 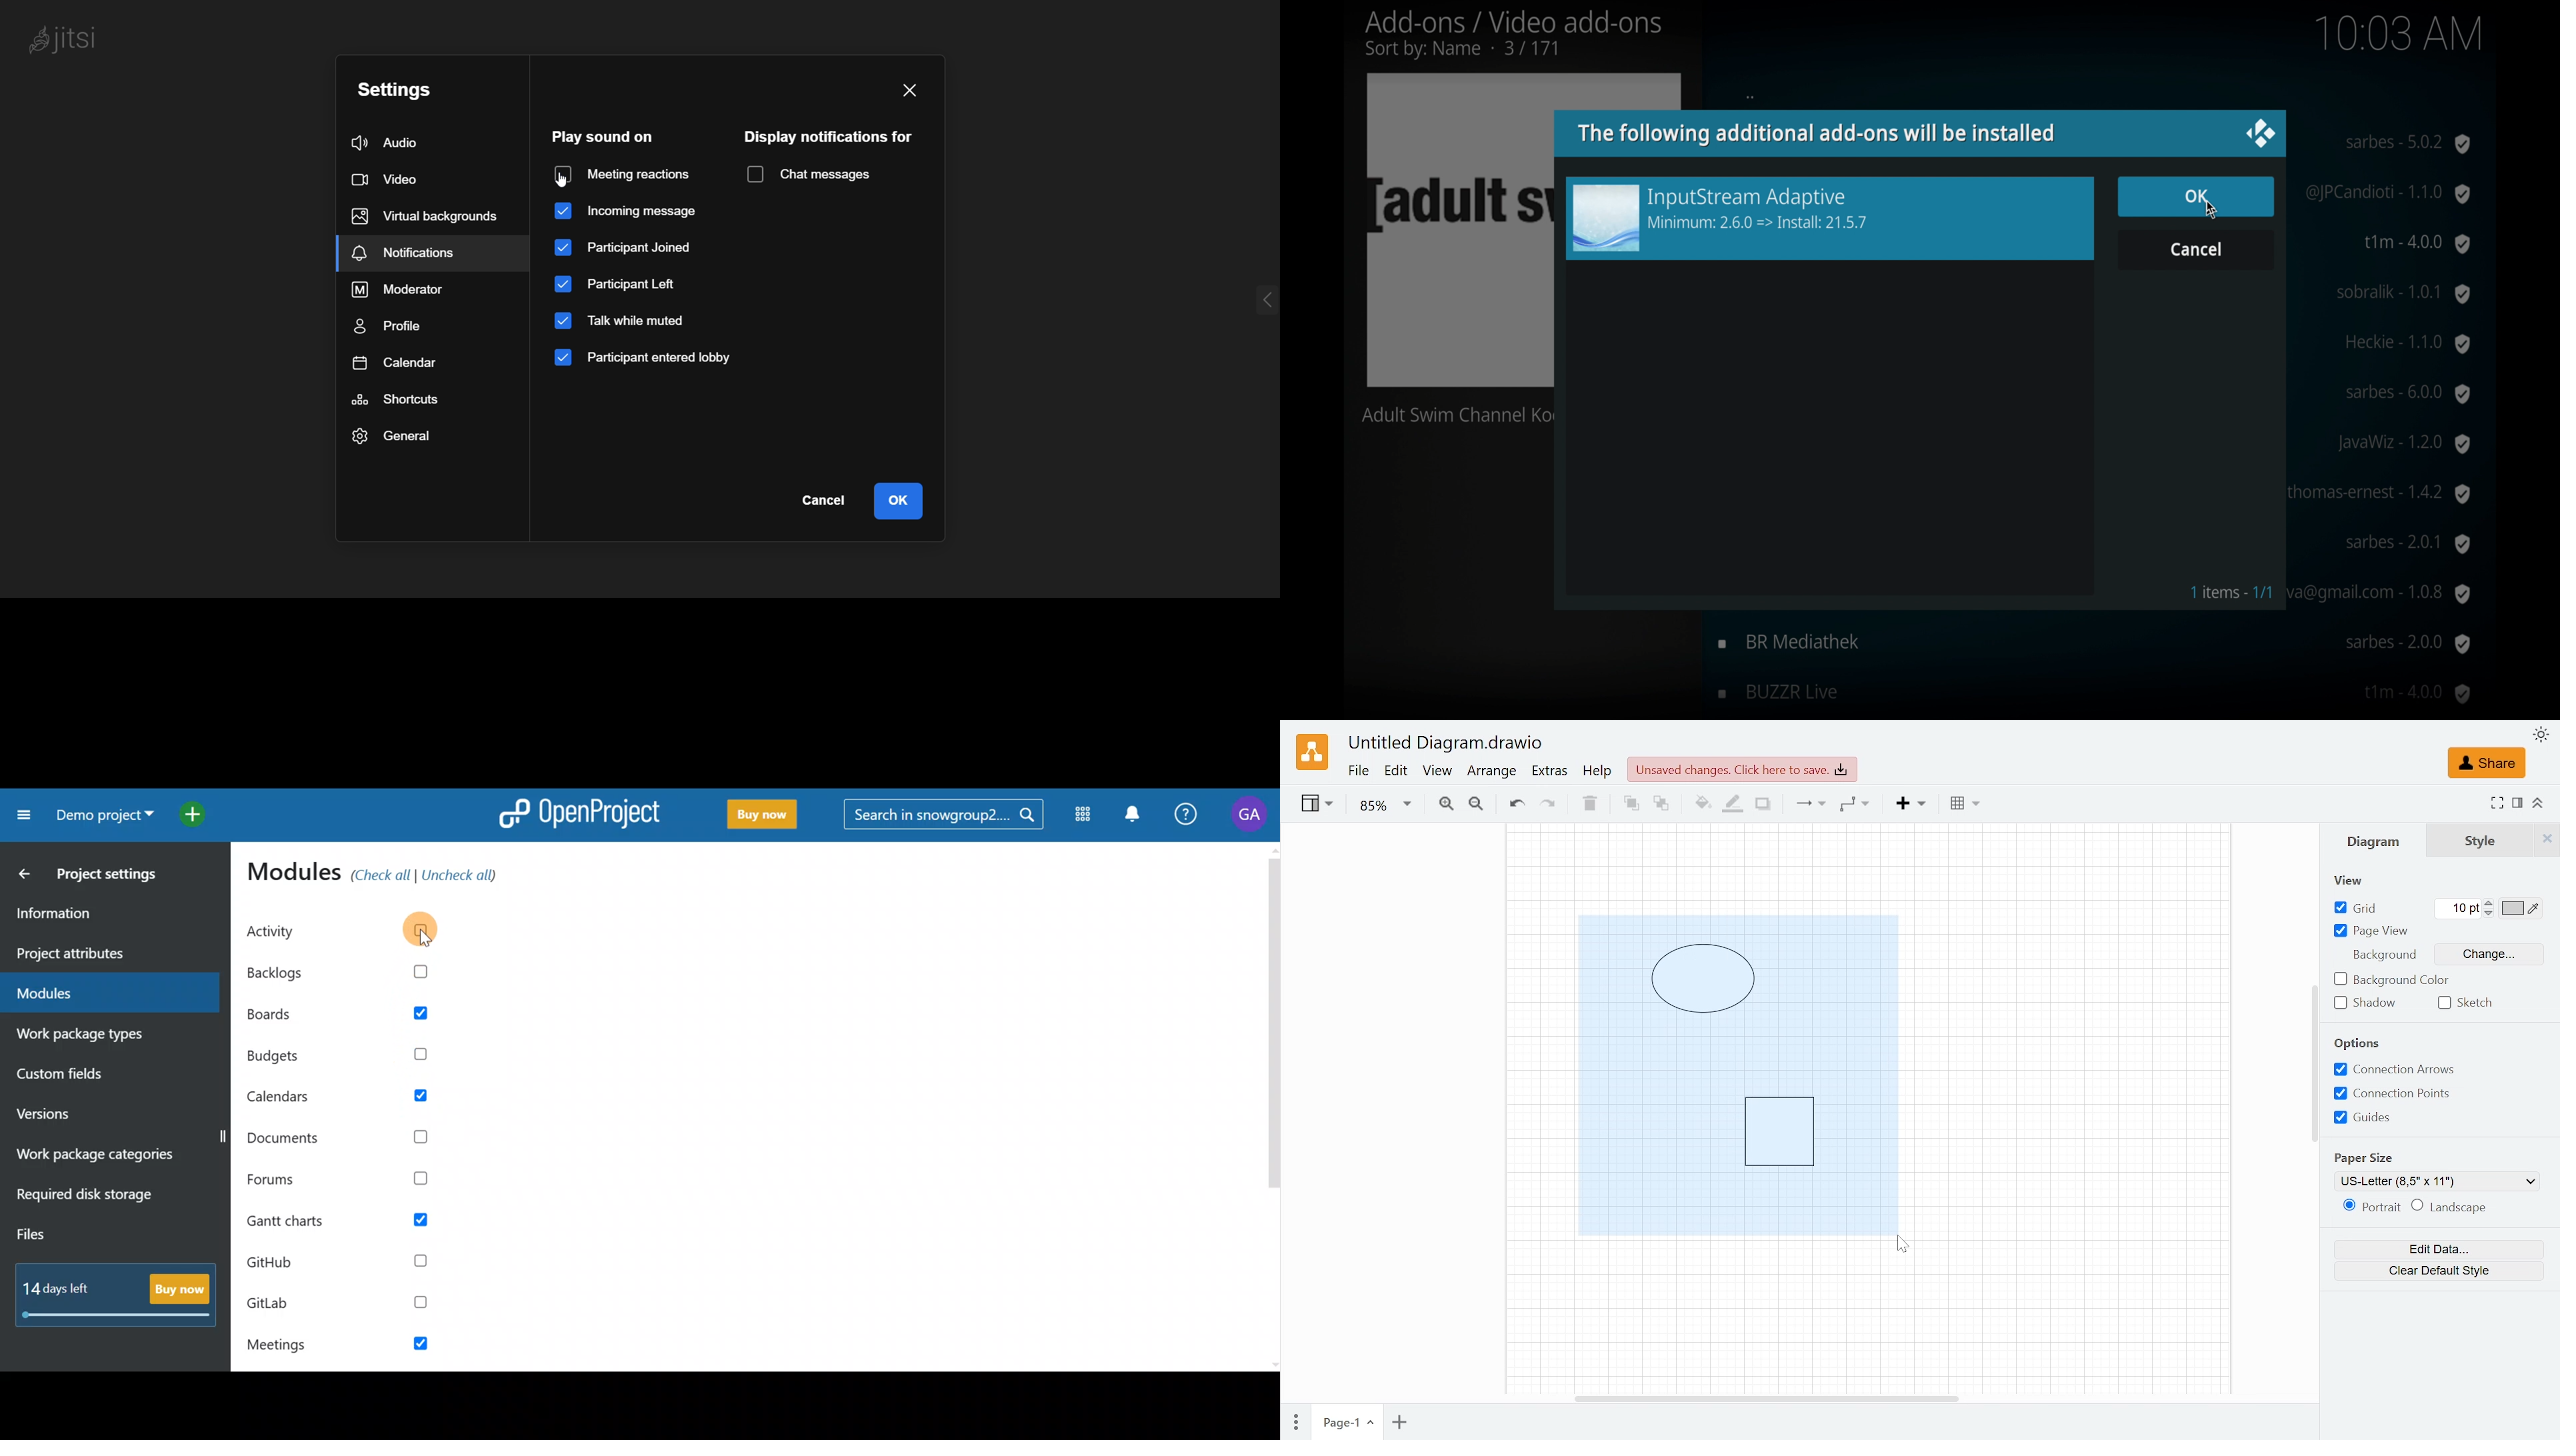 What do you see at coordinates (1548, 805) in the screenshot?
I see `Redo` at bounding box center [1548, 805].